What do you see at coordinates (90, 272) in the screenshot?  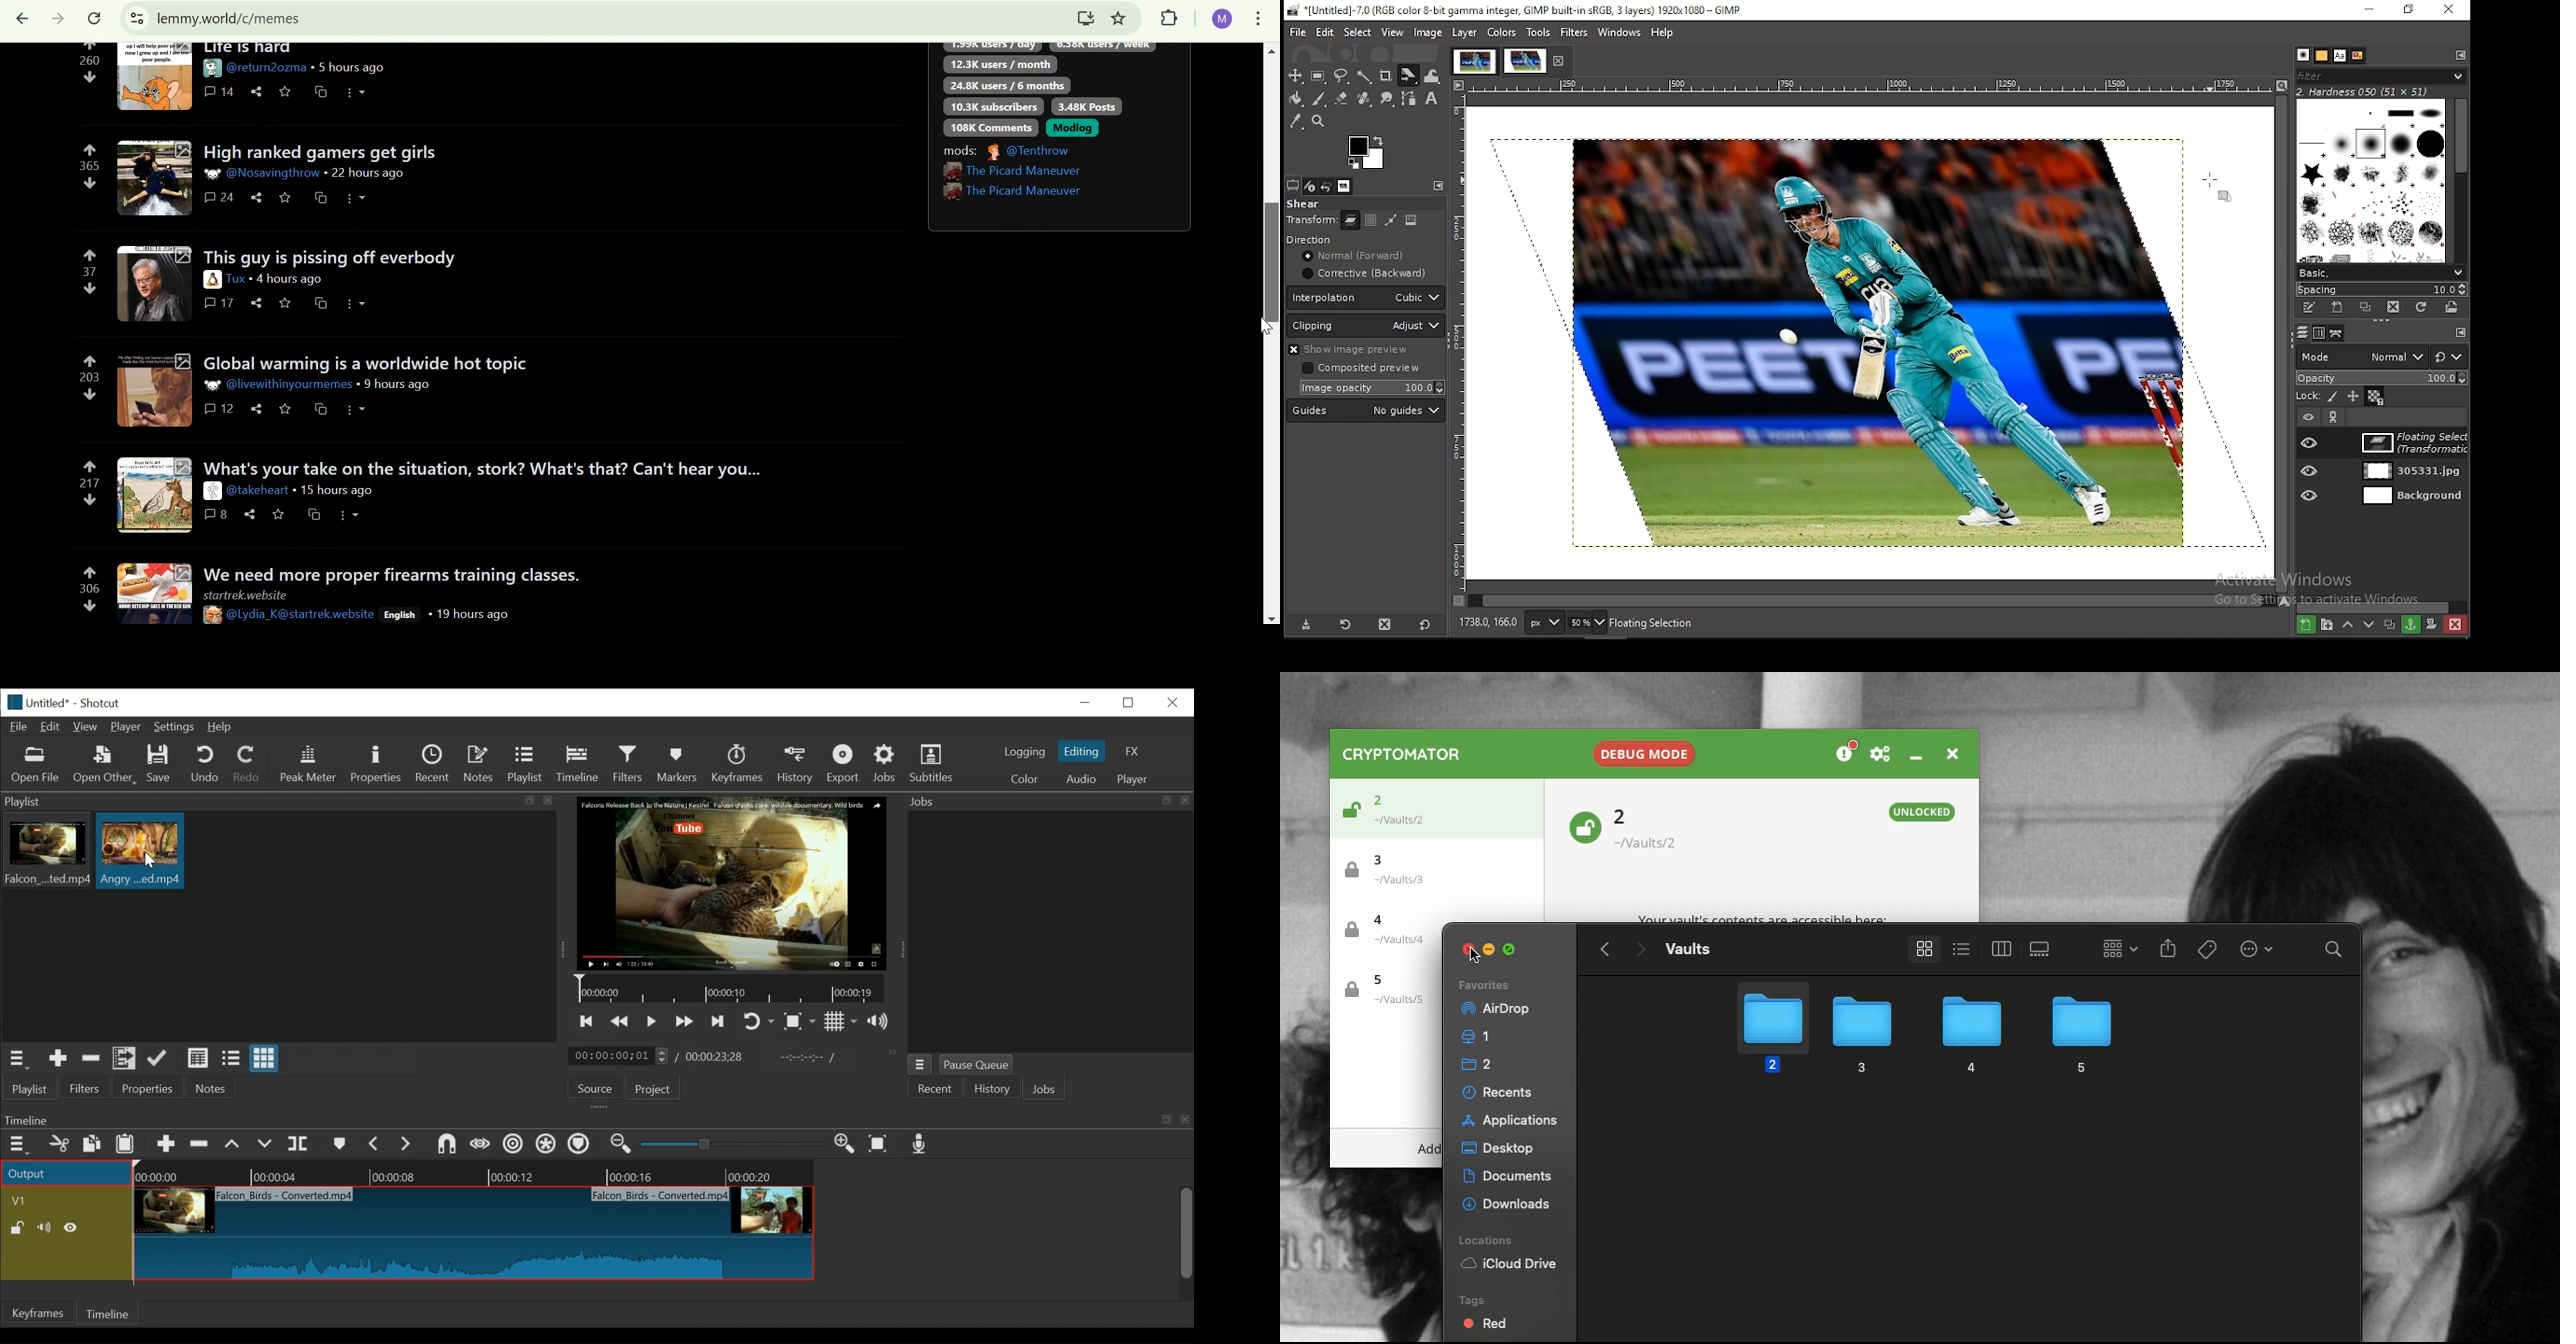 I see `37 points` at bounding box center [90, 272].